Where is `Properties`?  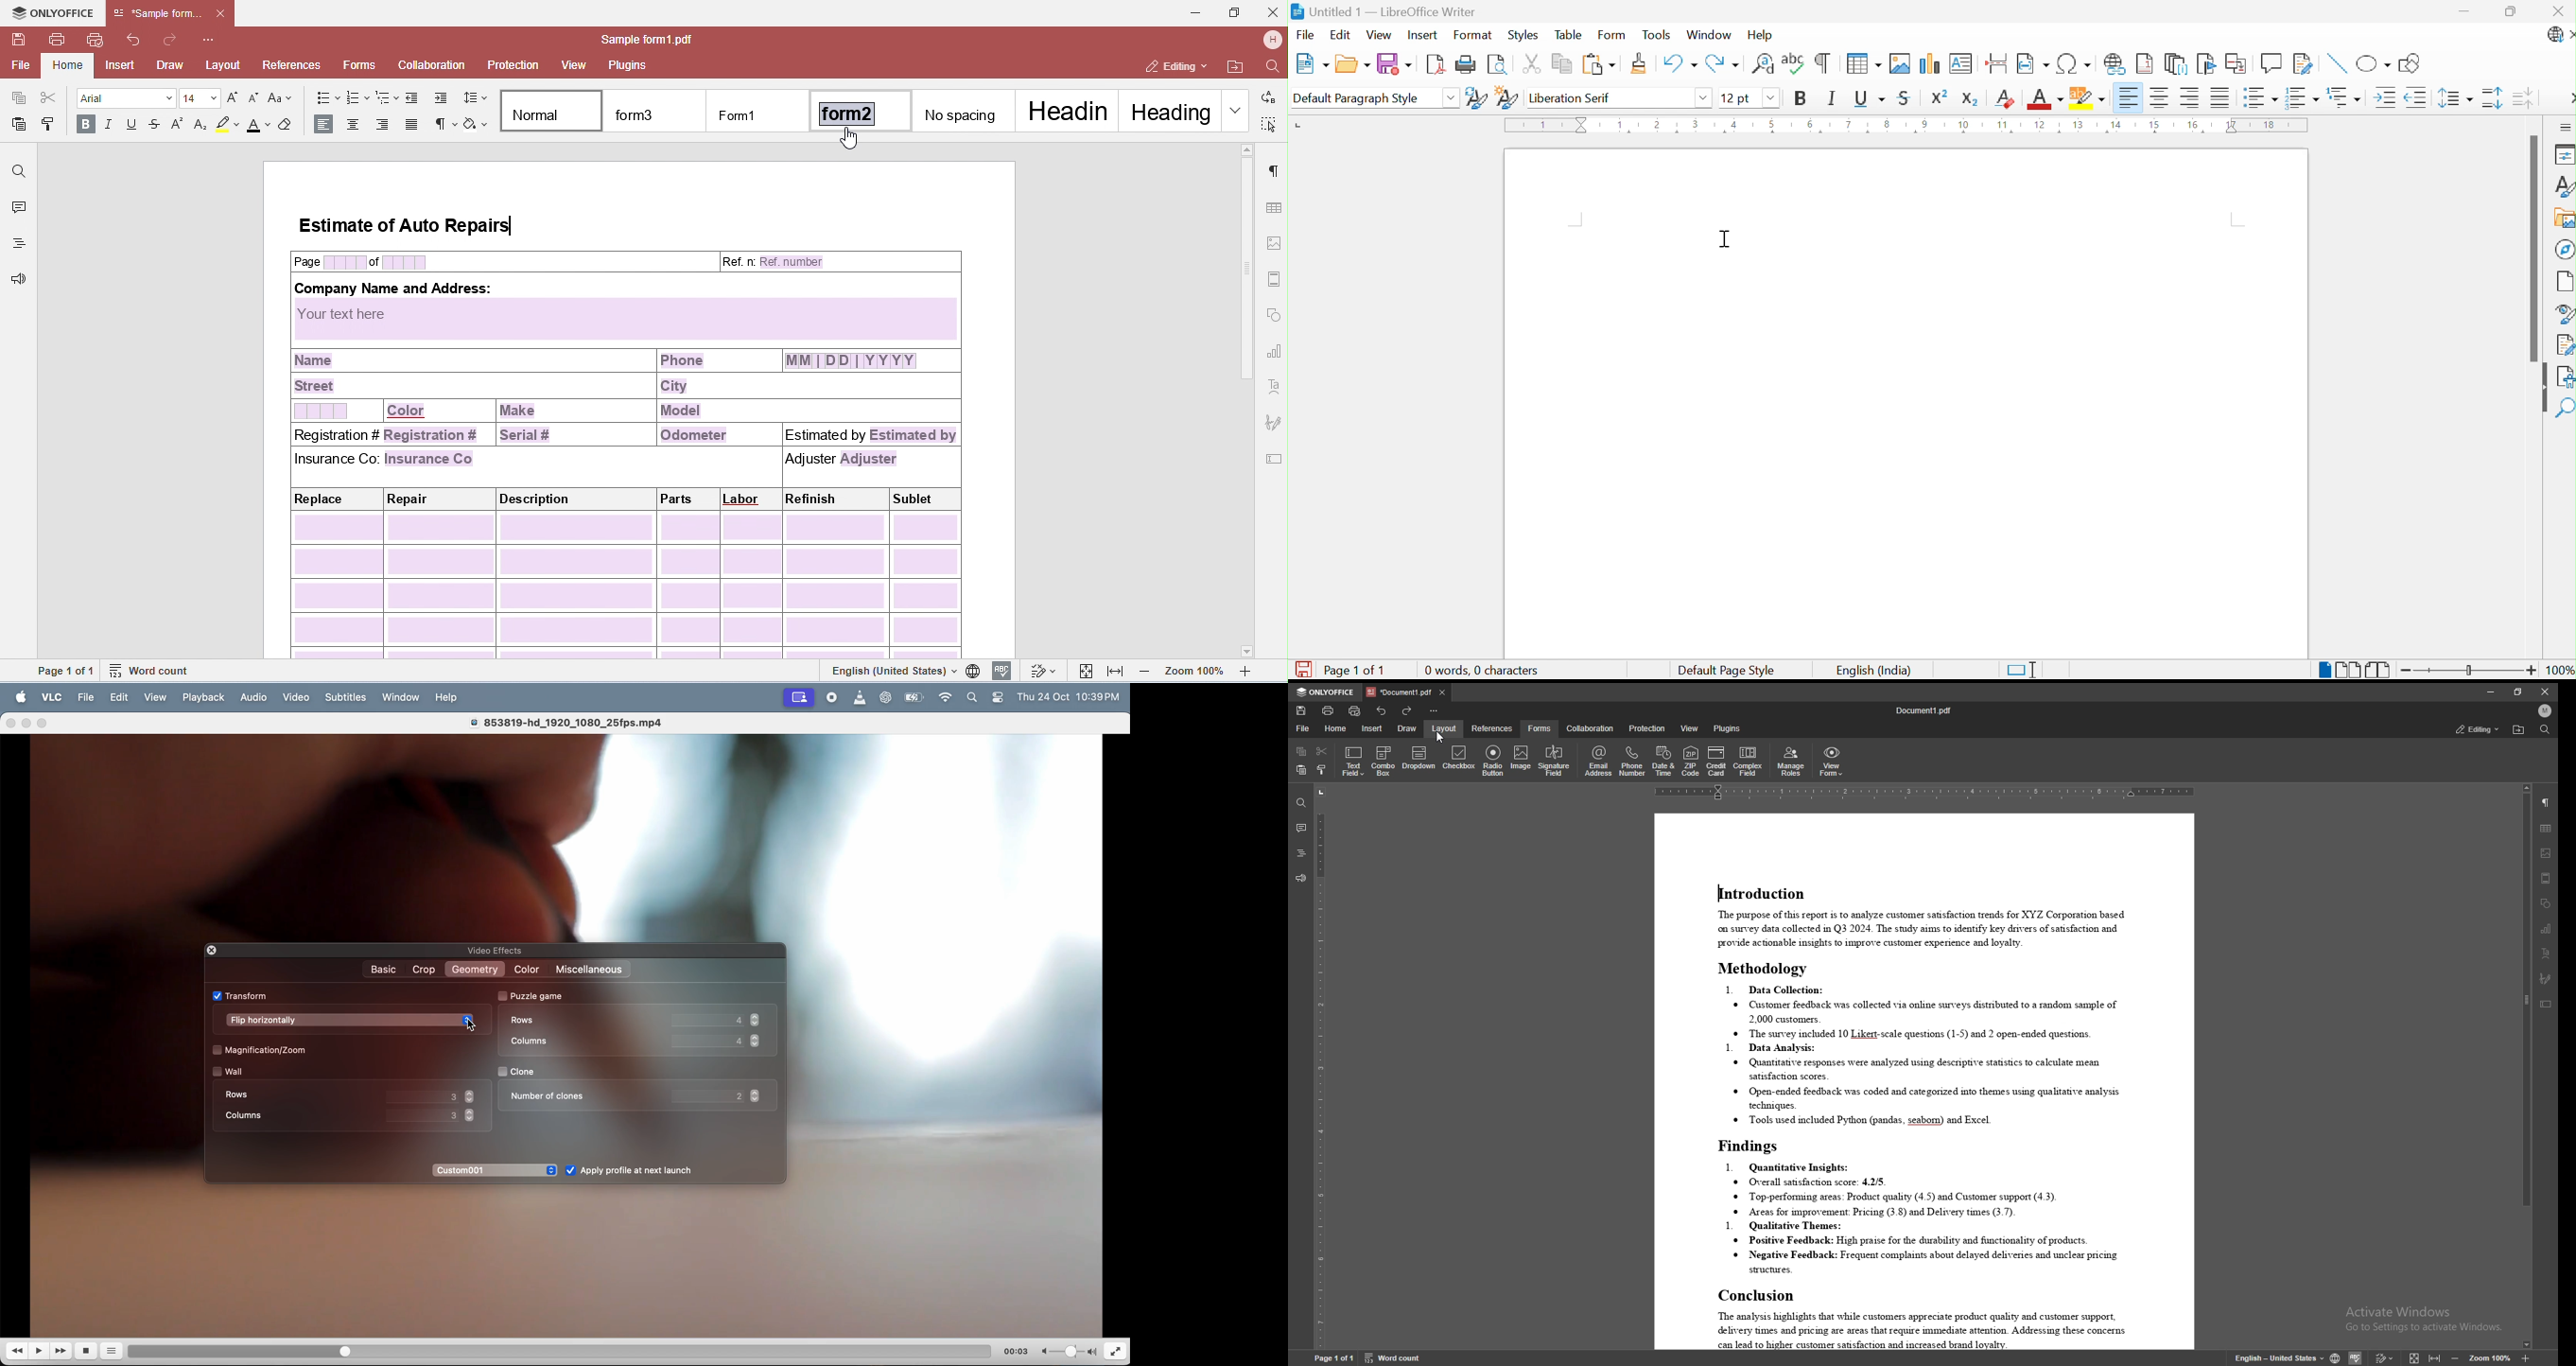
Properties is located at coordinates (2563, 155).